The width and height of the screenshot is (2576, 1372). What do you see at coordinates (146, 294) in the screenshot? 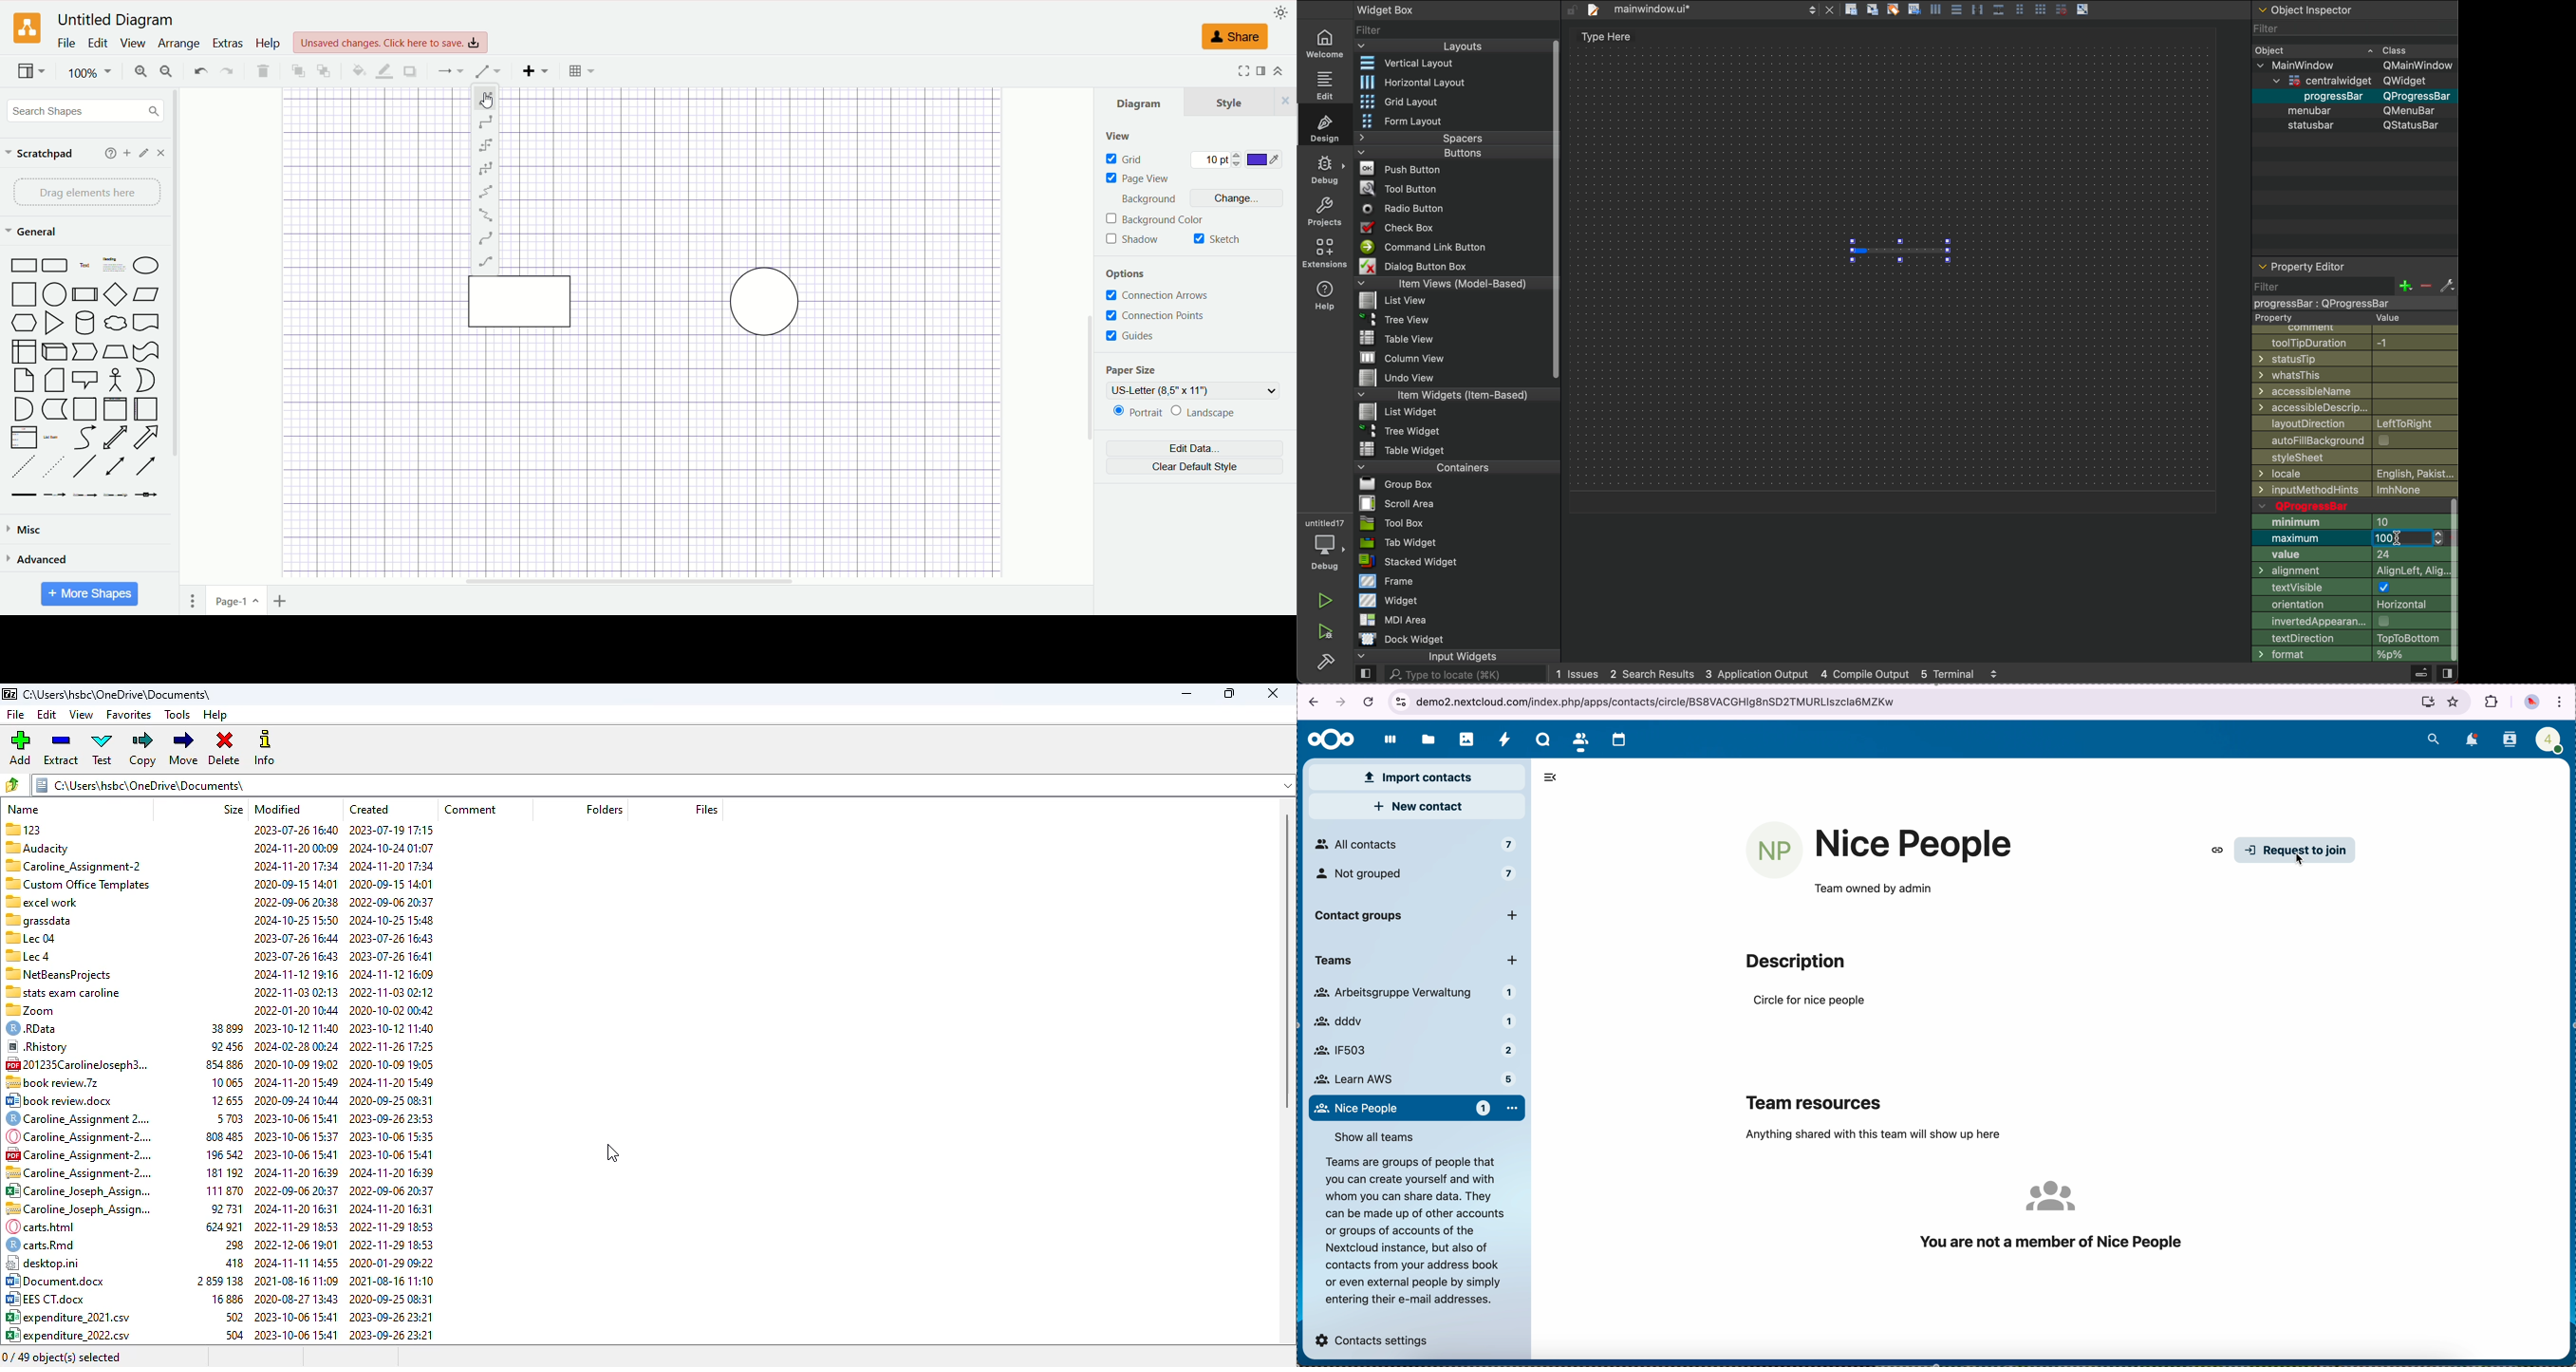
I see `Parallelogram` at bounding box center [146, 294].